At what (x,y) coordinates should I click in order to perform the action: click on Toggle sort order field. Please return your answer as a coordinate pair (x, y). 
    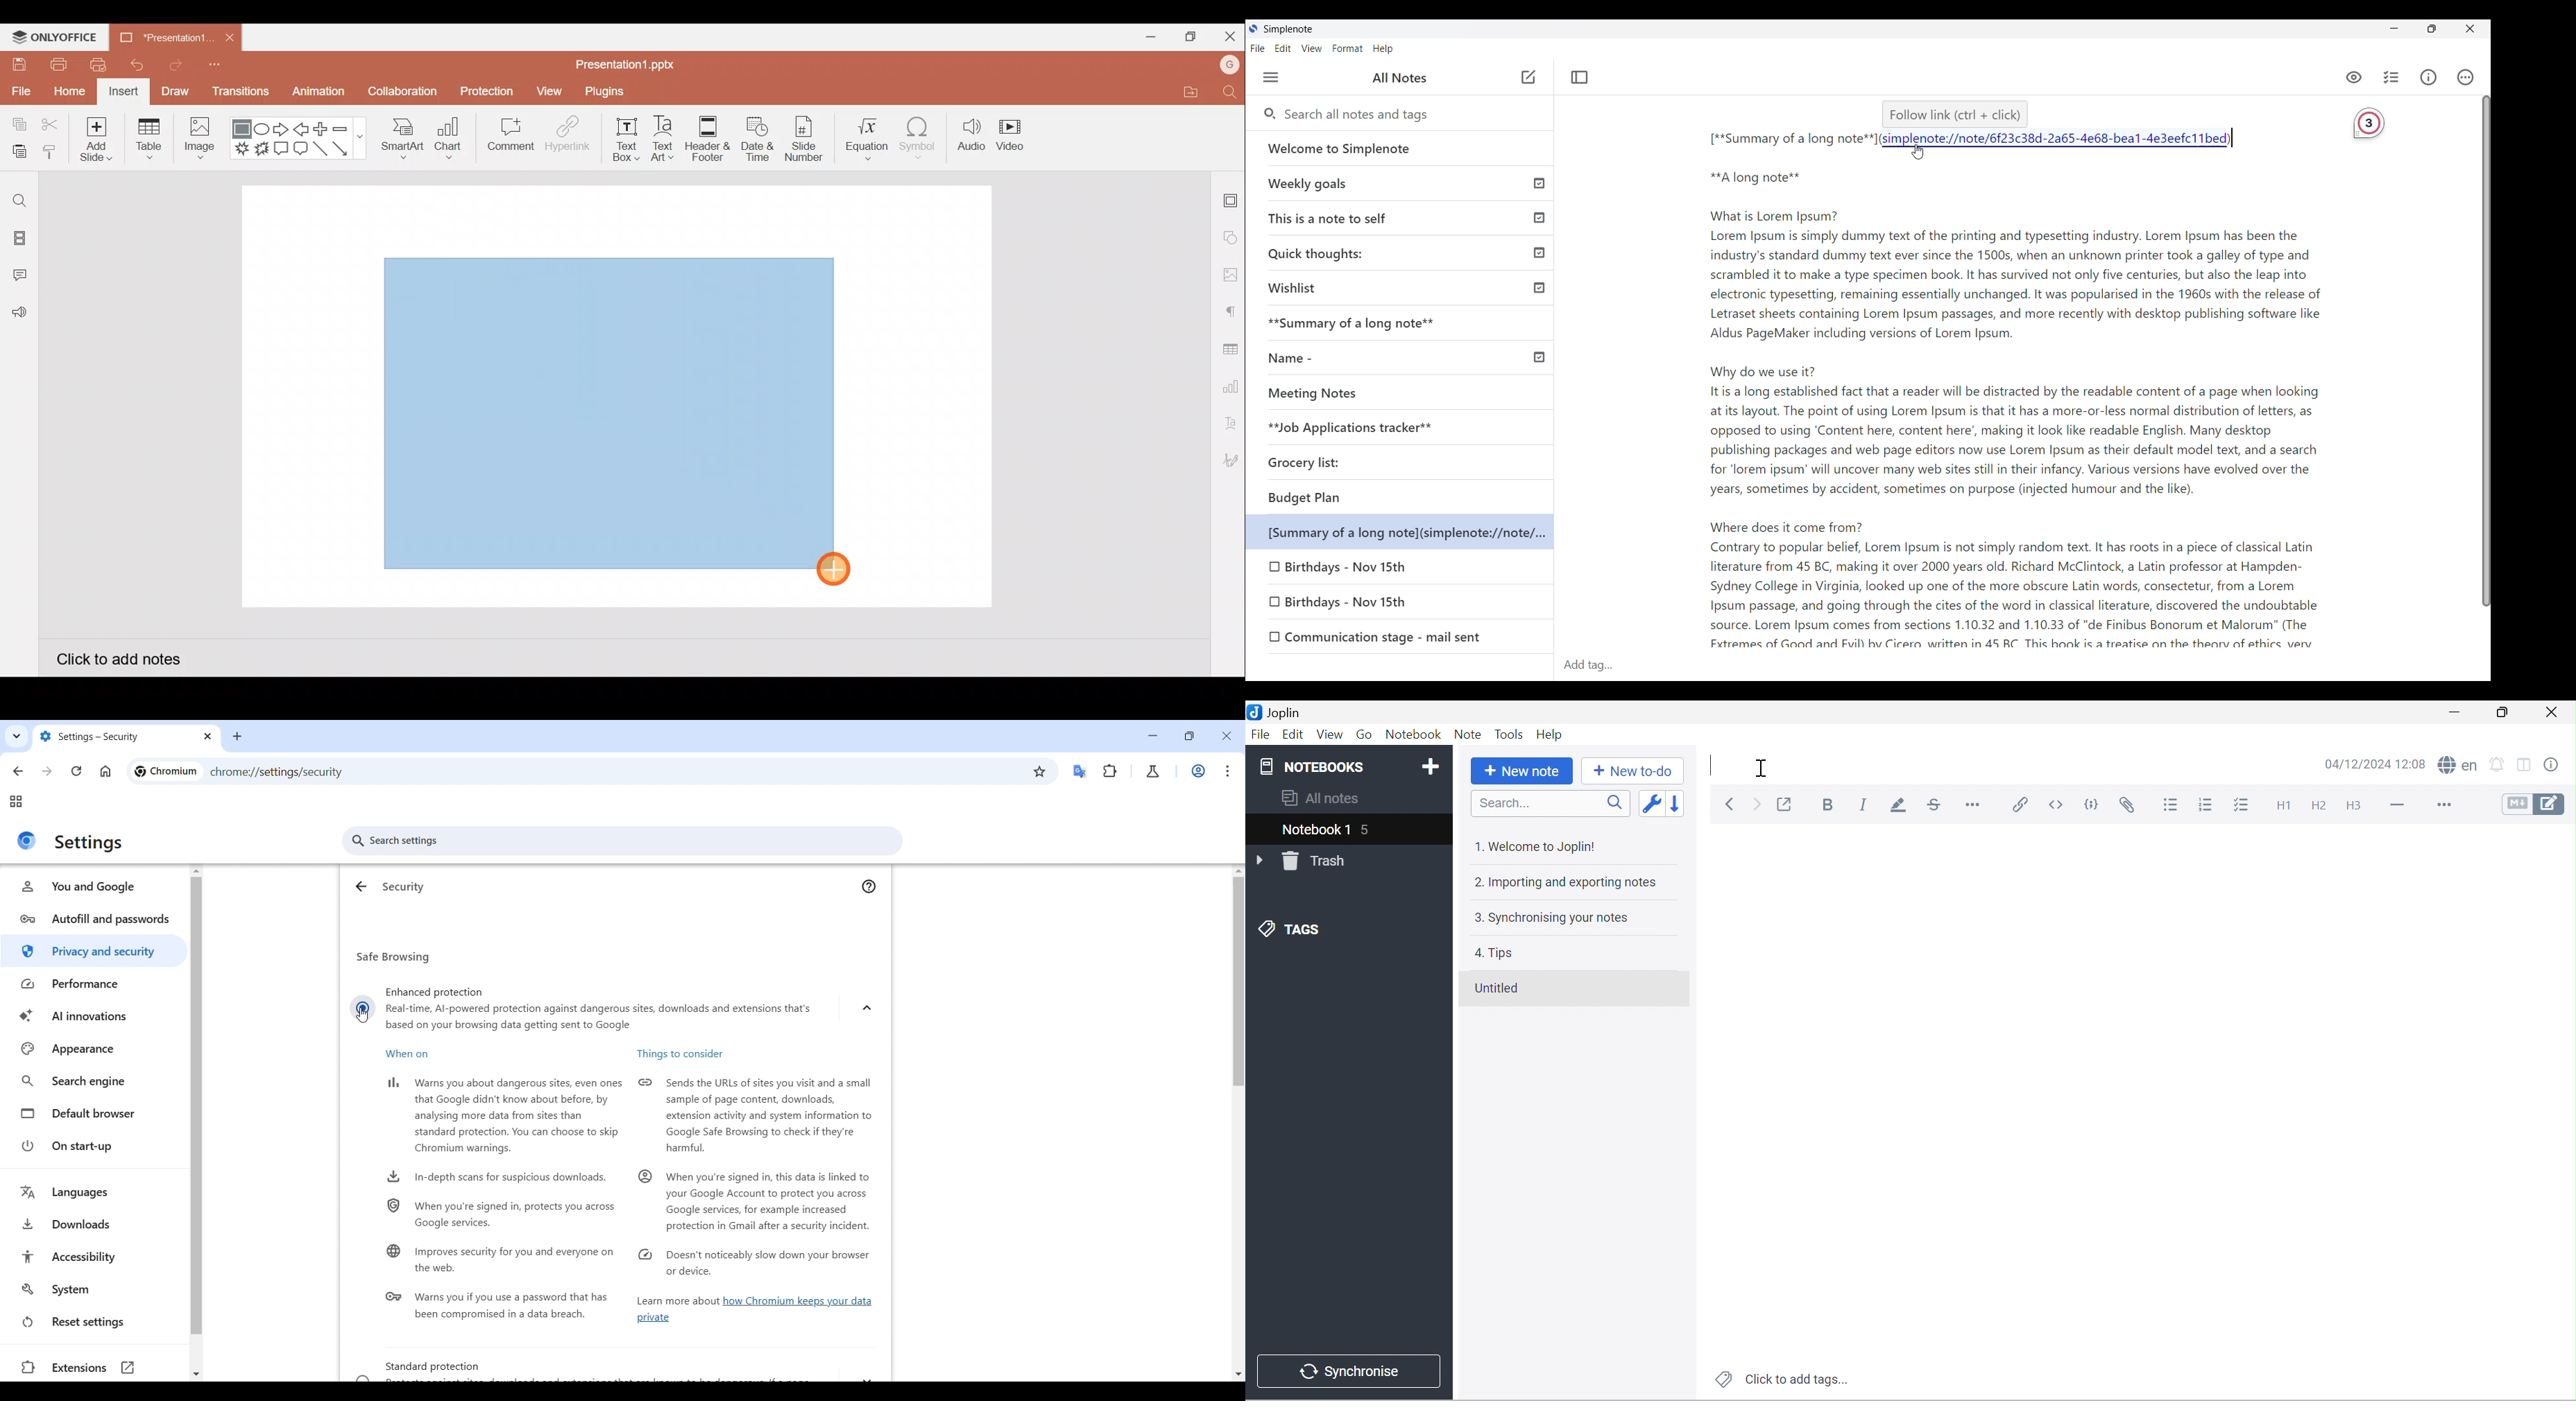
    Looking at the image, I should click on (1653, 802).